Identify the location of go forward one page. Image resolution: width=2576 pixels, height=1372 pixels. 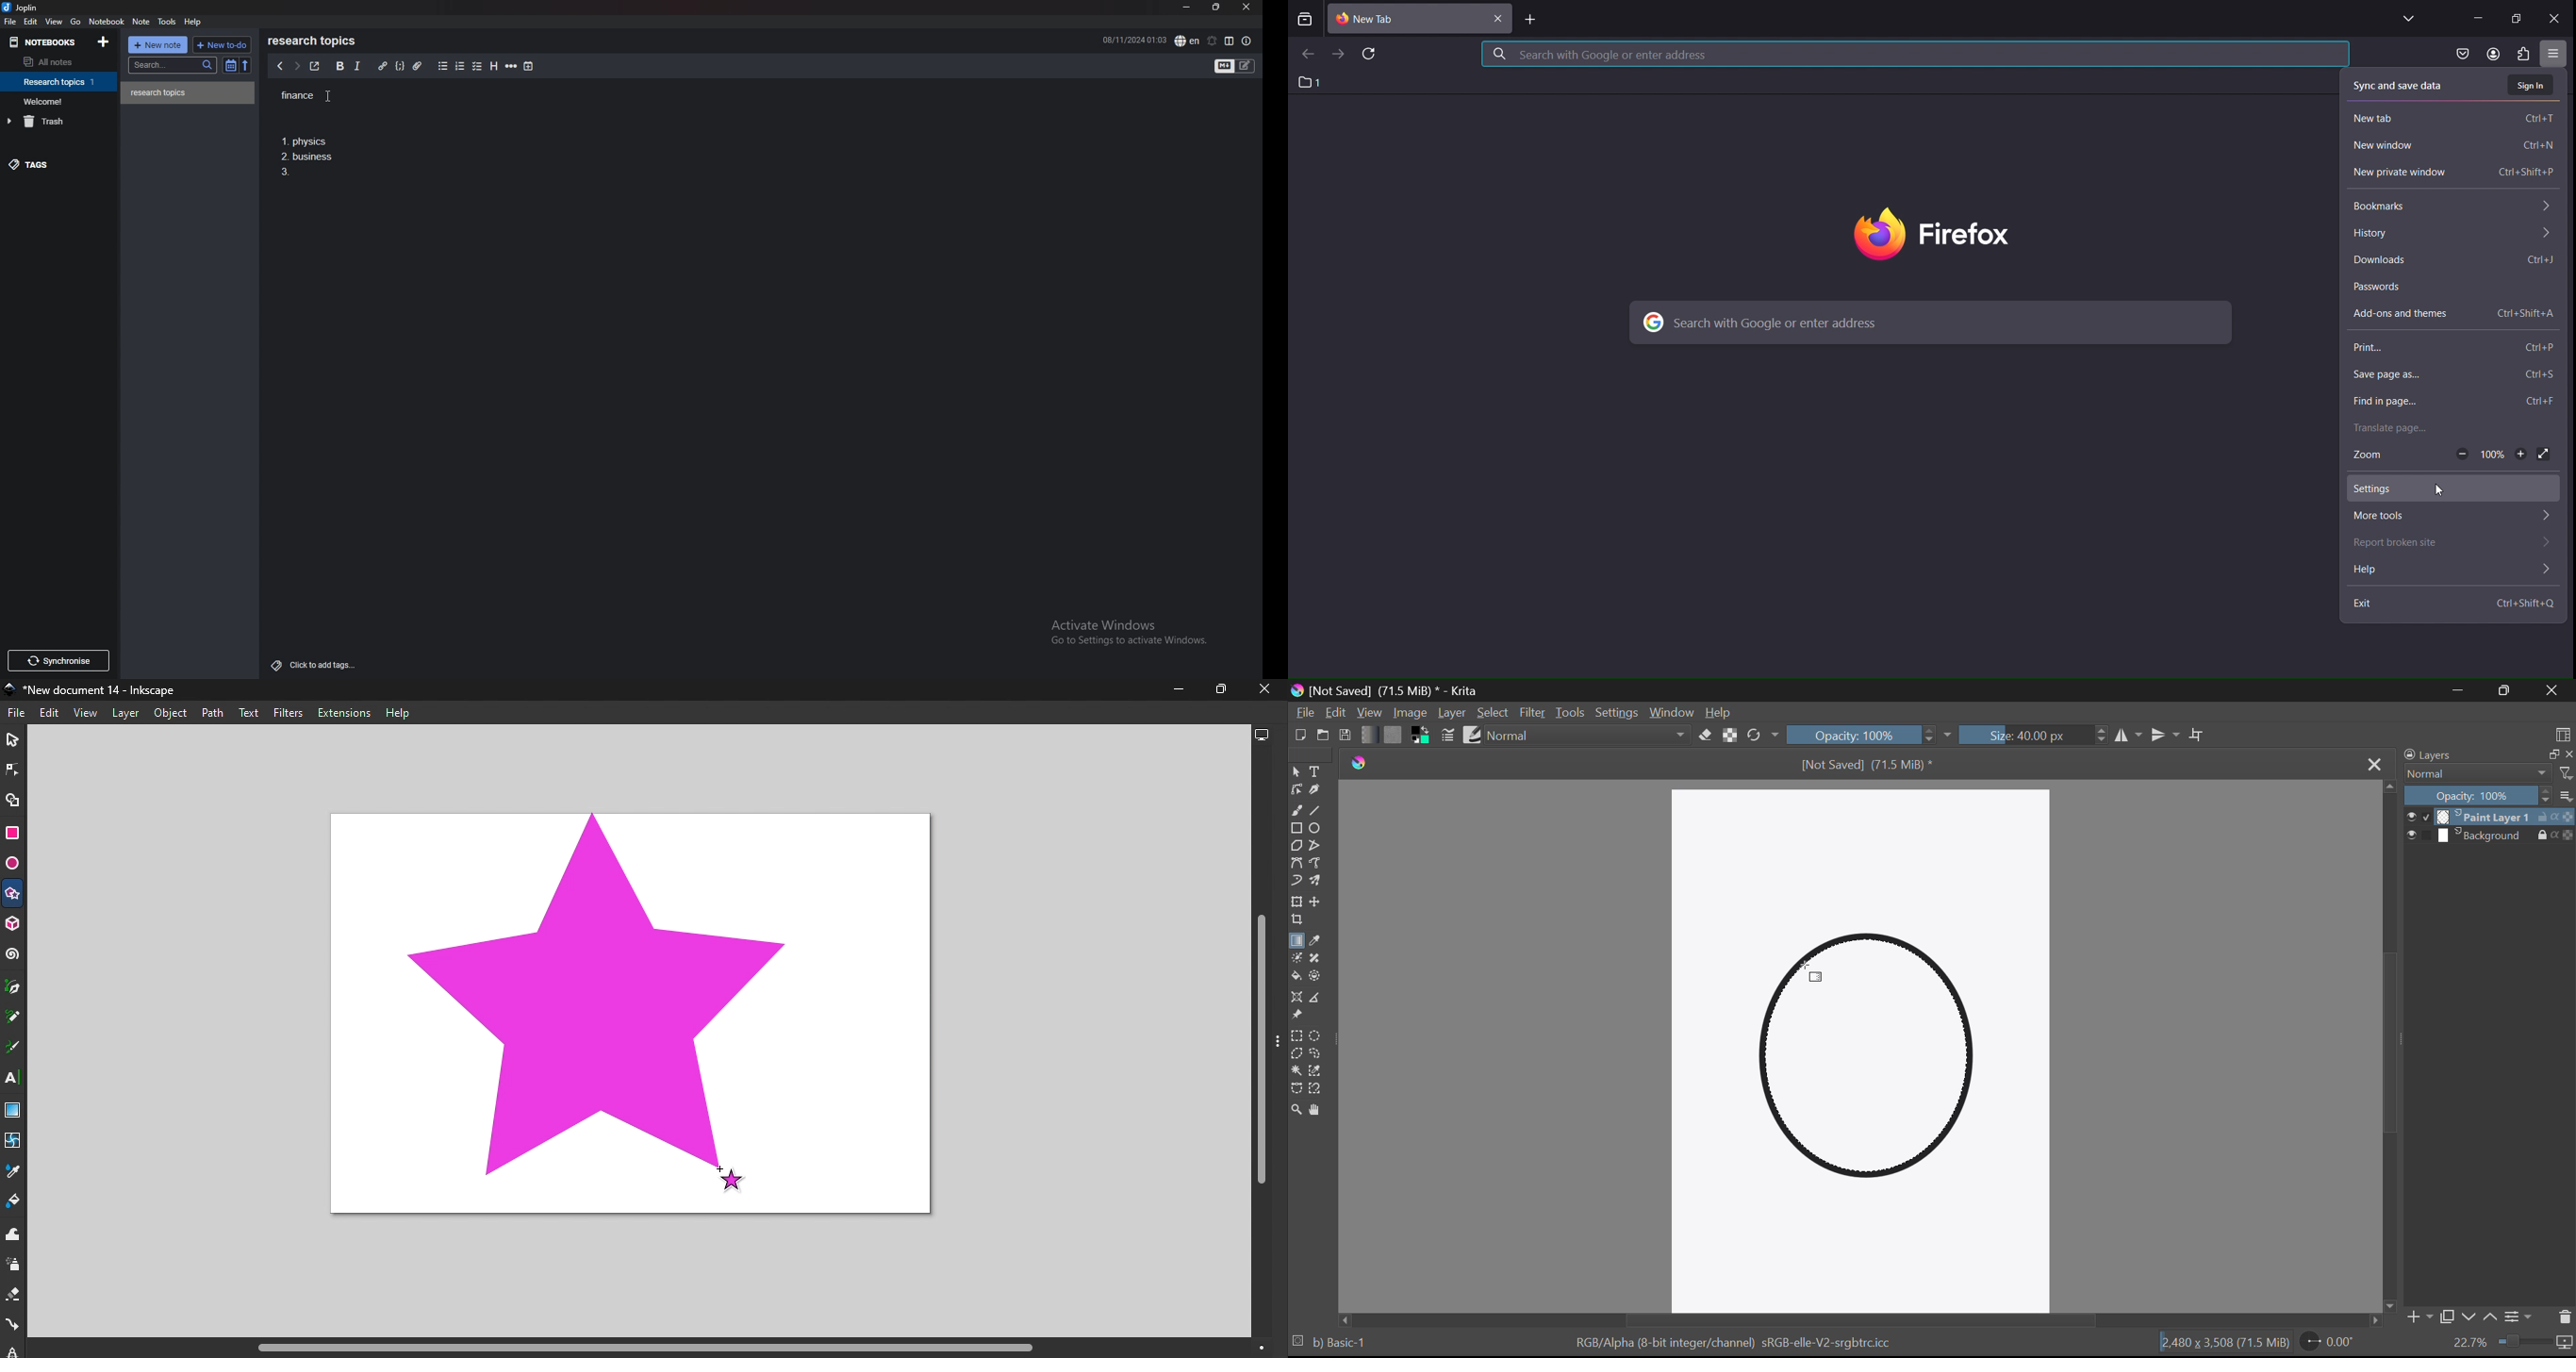
(1338, 54).